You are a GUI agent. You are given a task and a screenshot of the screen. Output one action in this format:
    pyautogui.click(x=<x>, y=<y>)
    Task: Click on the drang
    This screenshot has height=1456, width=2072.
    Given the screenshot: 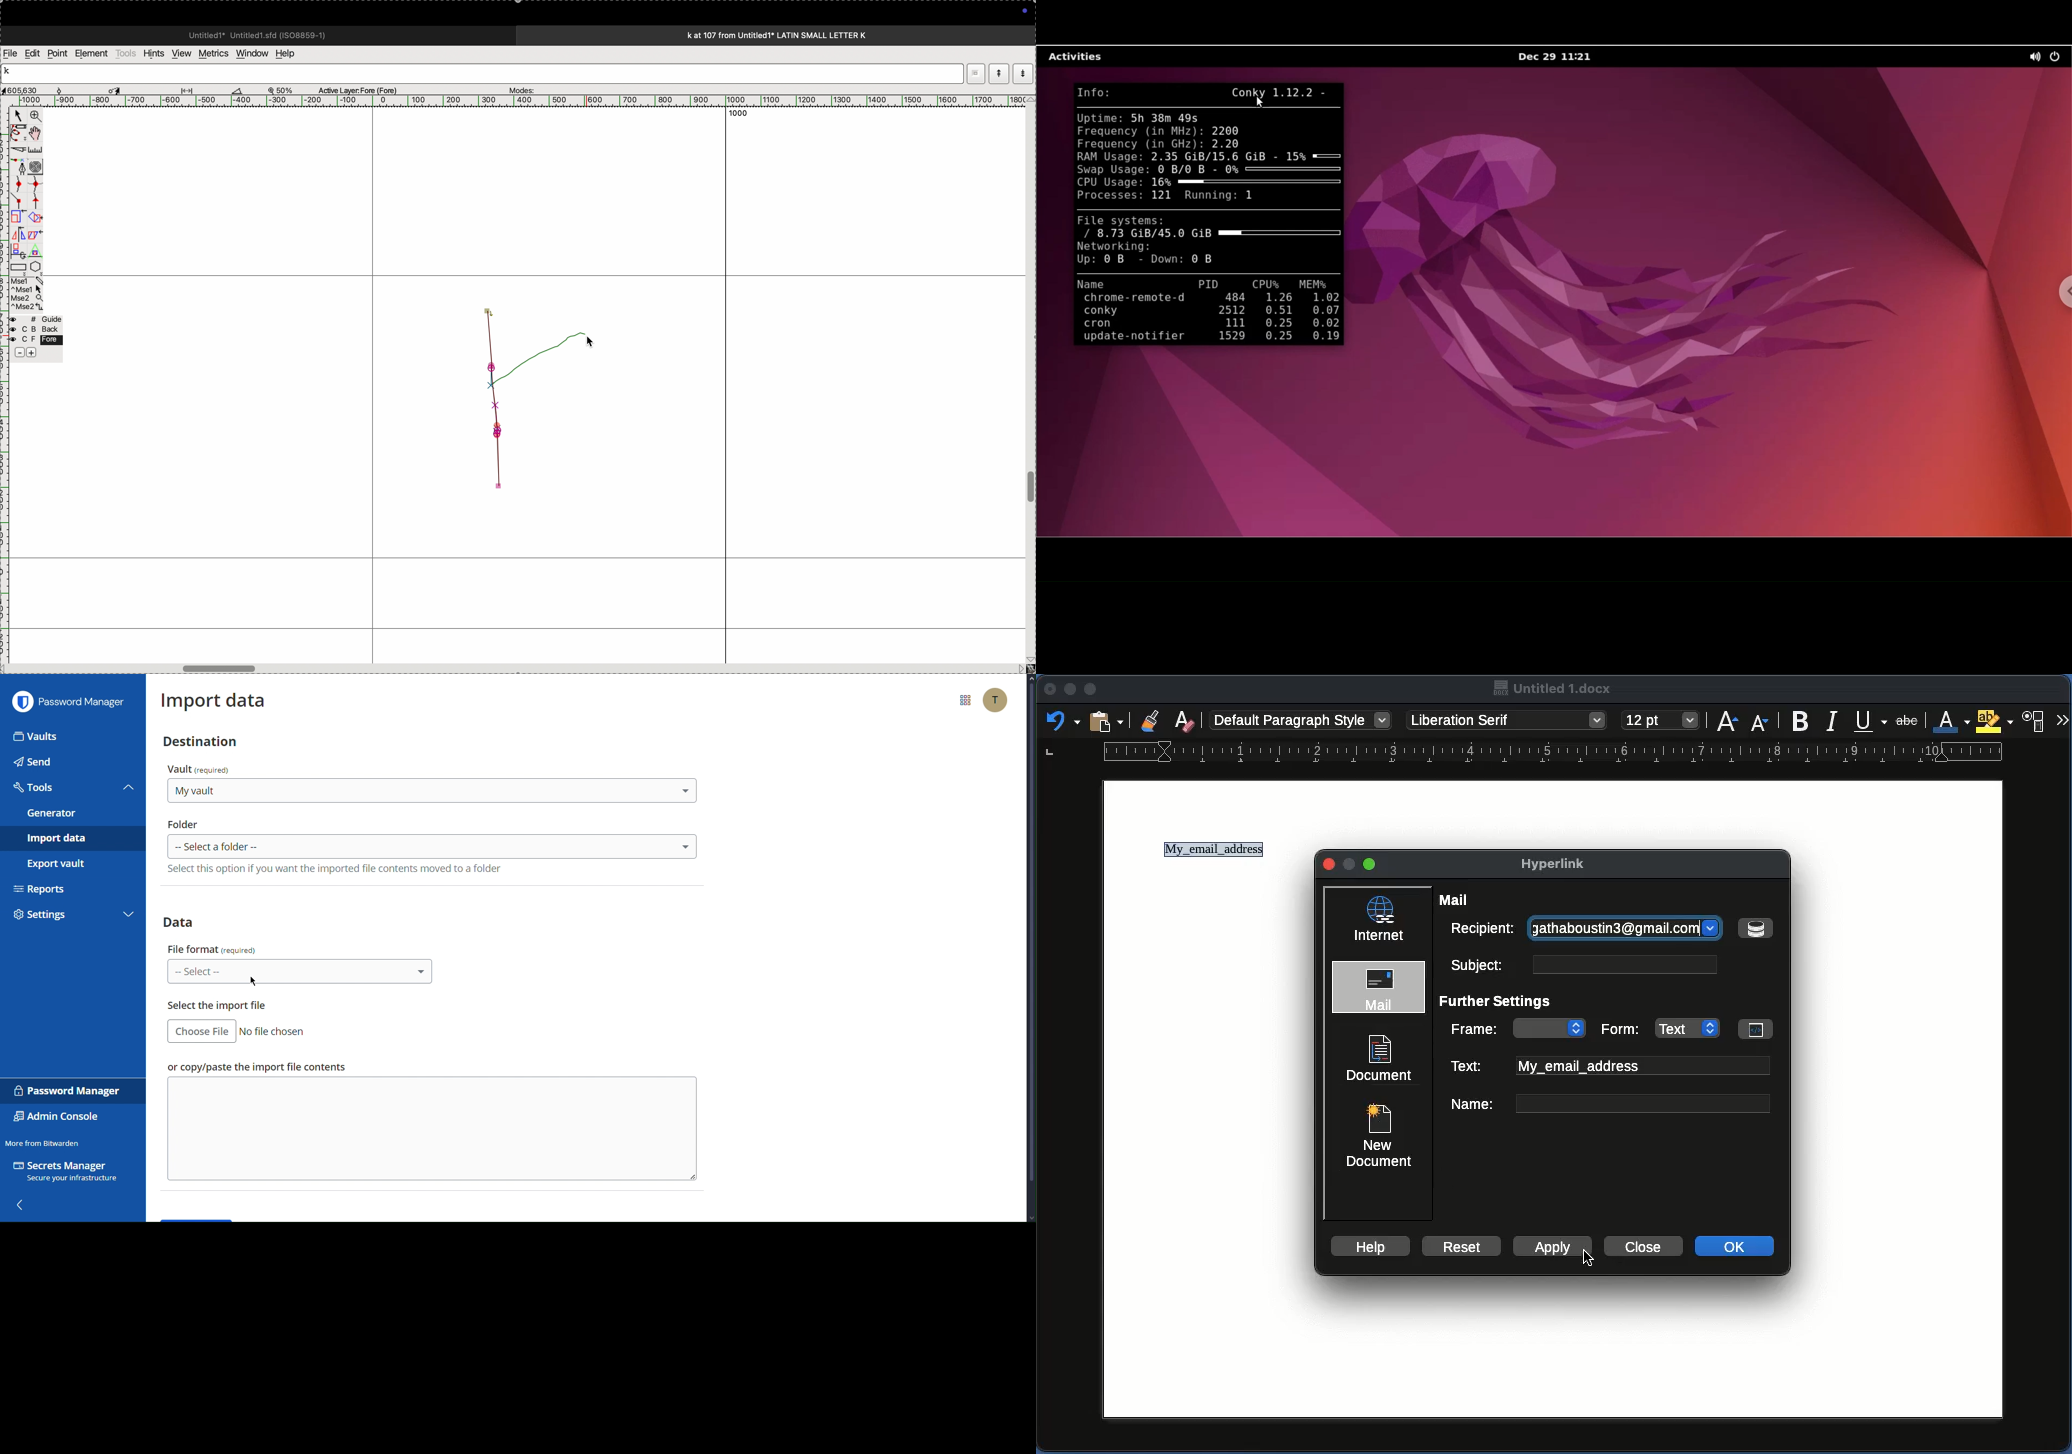 What is the action you would take?
    pyautogui.click(x=192, y=89)
    